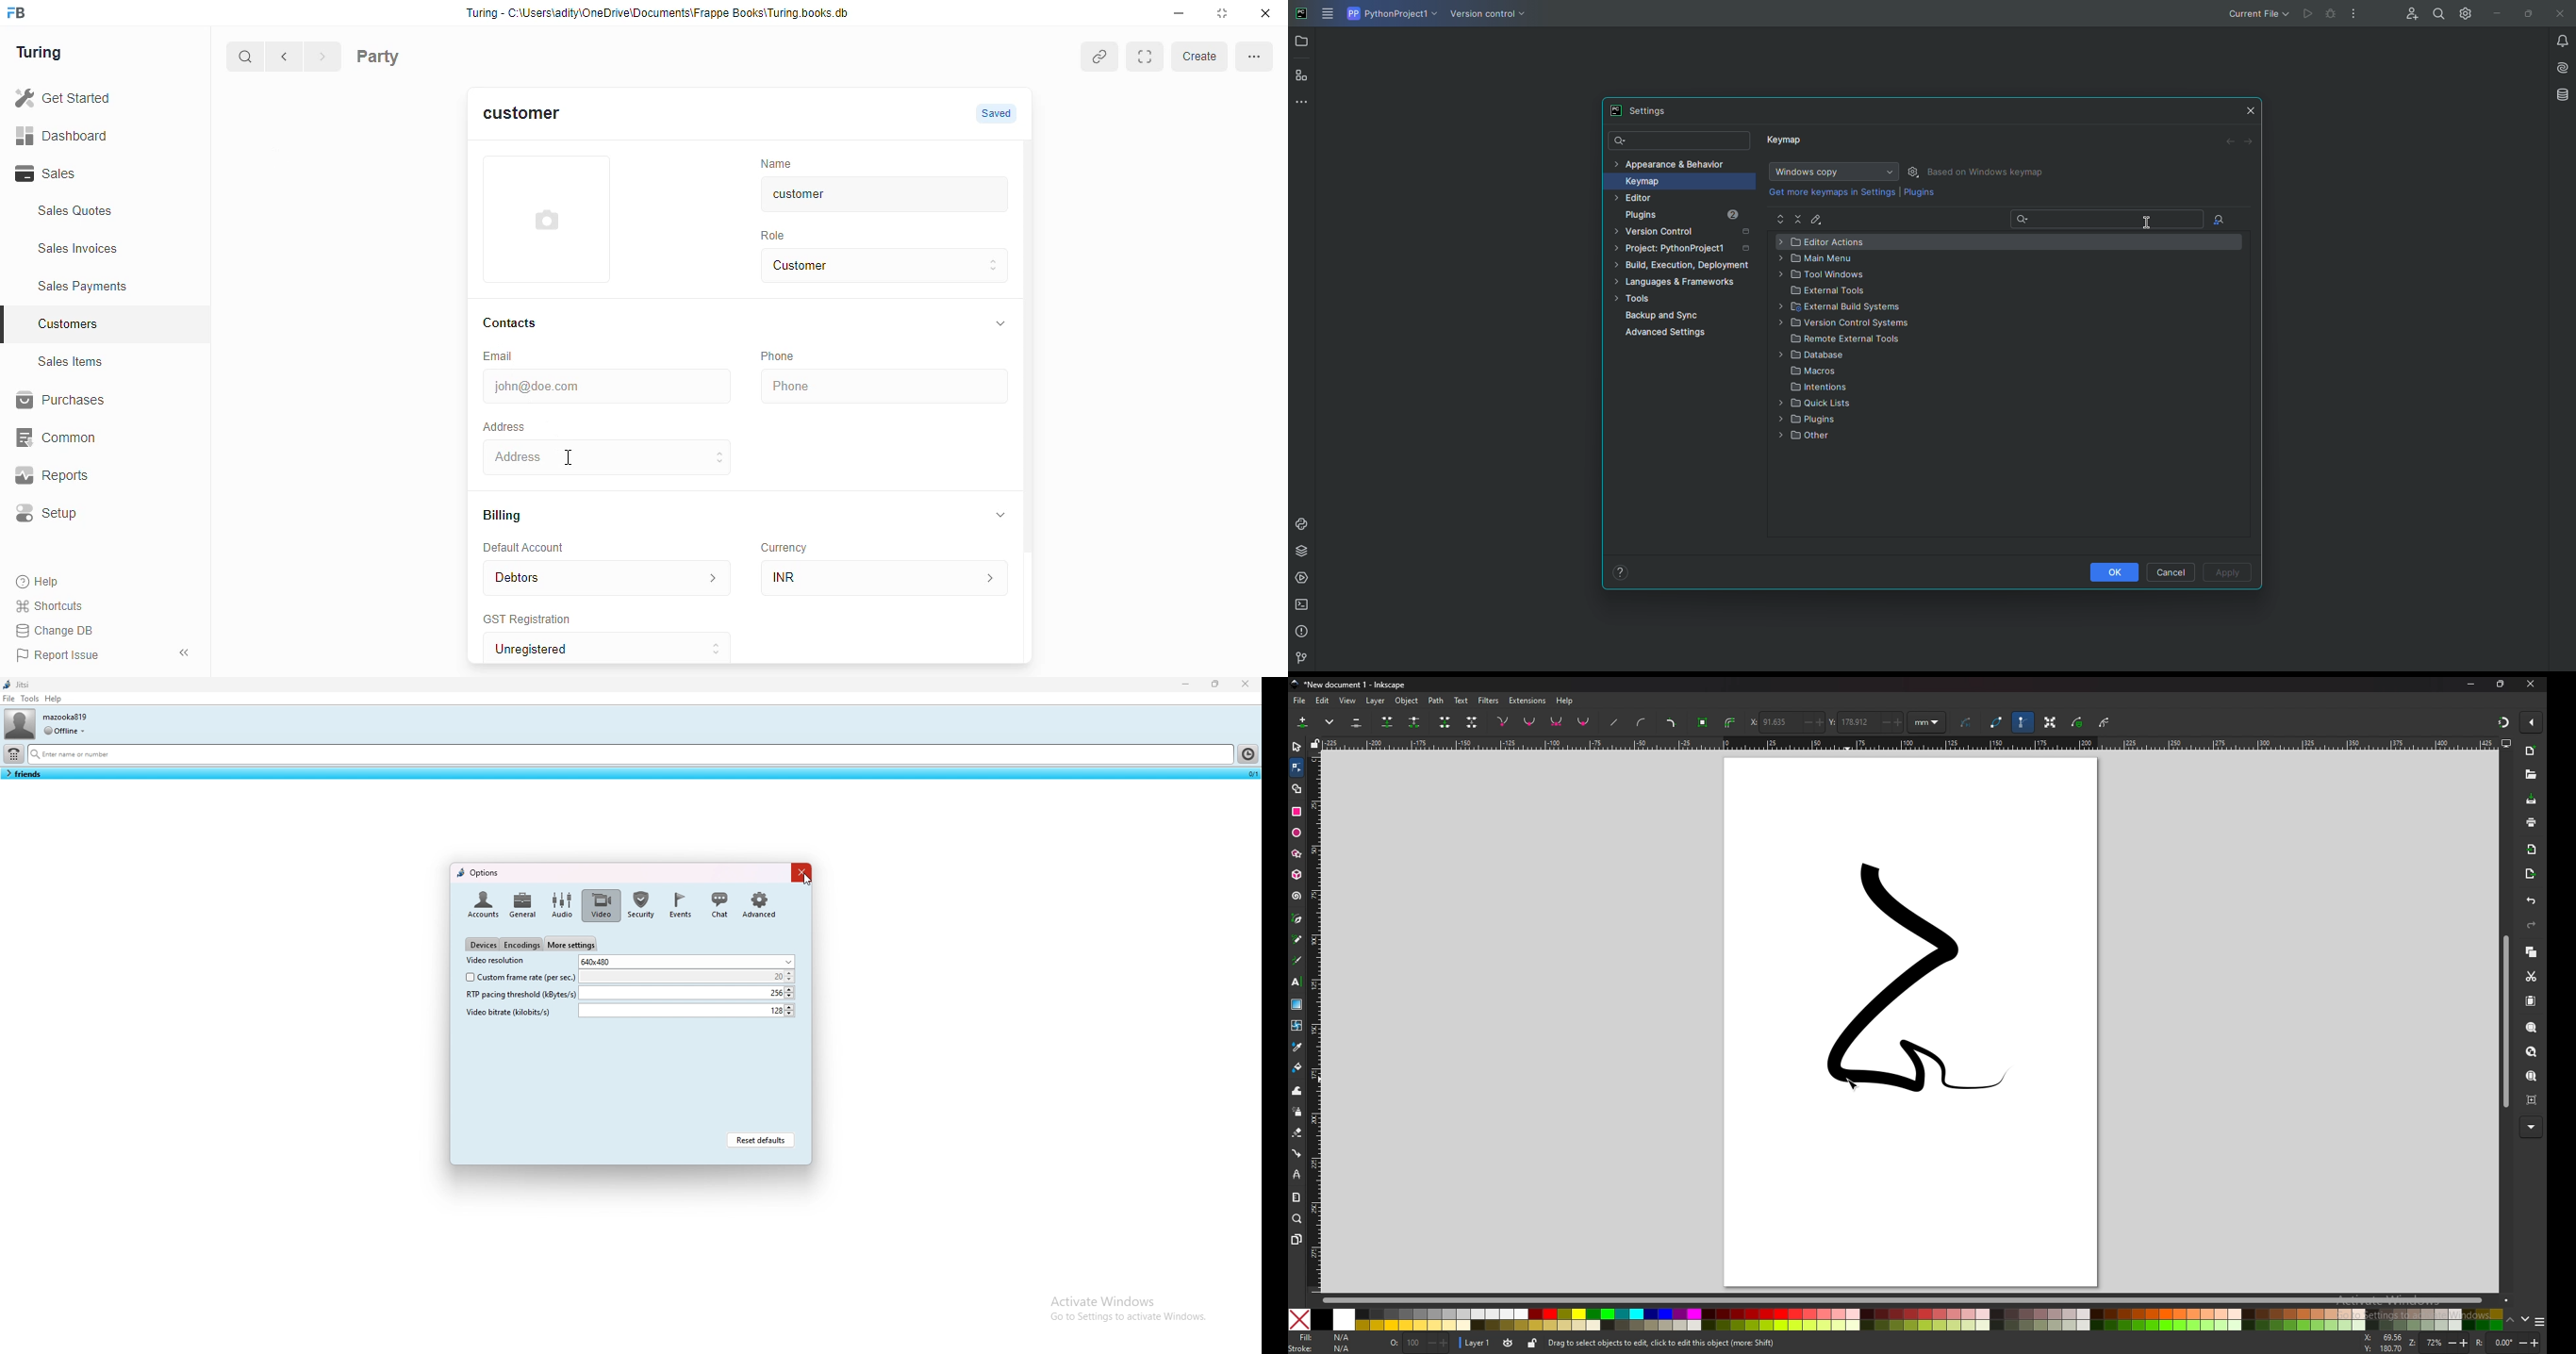 The image size is (2576, 1372). I want to click on Currency, so click(783, 548).